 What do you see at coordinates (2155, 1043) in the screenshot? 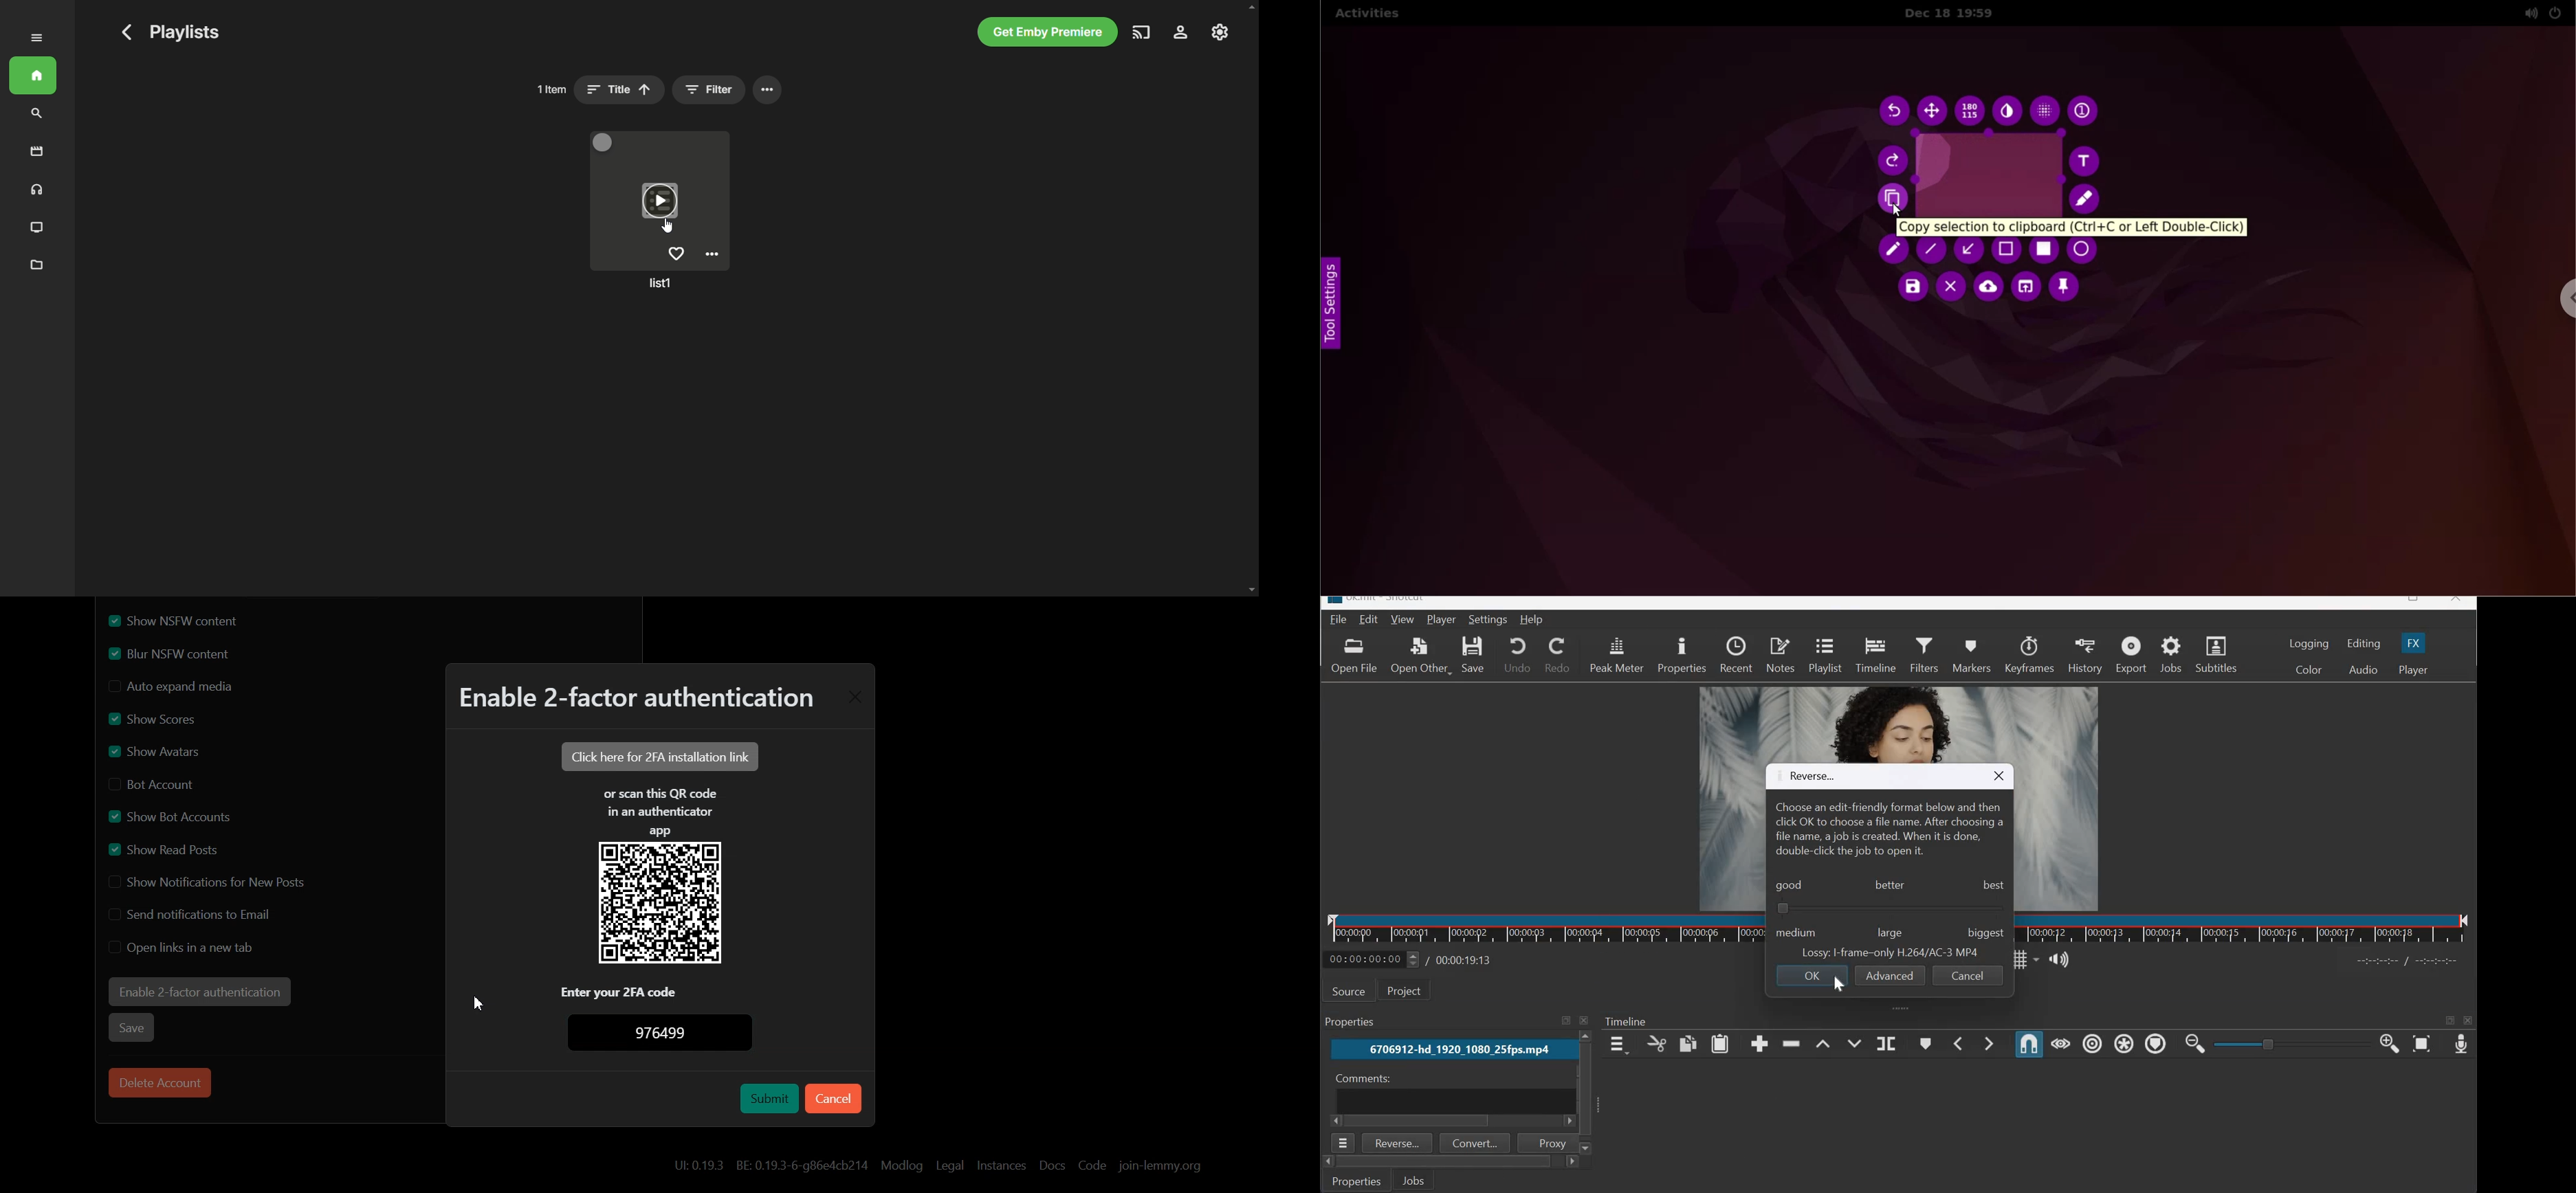
I see `Ripple Markers` at bounding box center [2155, 1043].